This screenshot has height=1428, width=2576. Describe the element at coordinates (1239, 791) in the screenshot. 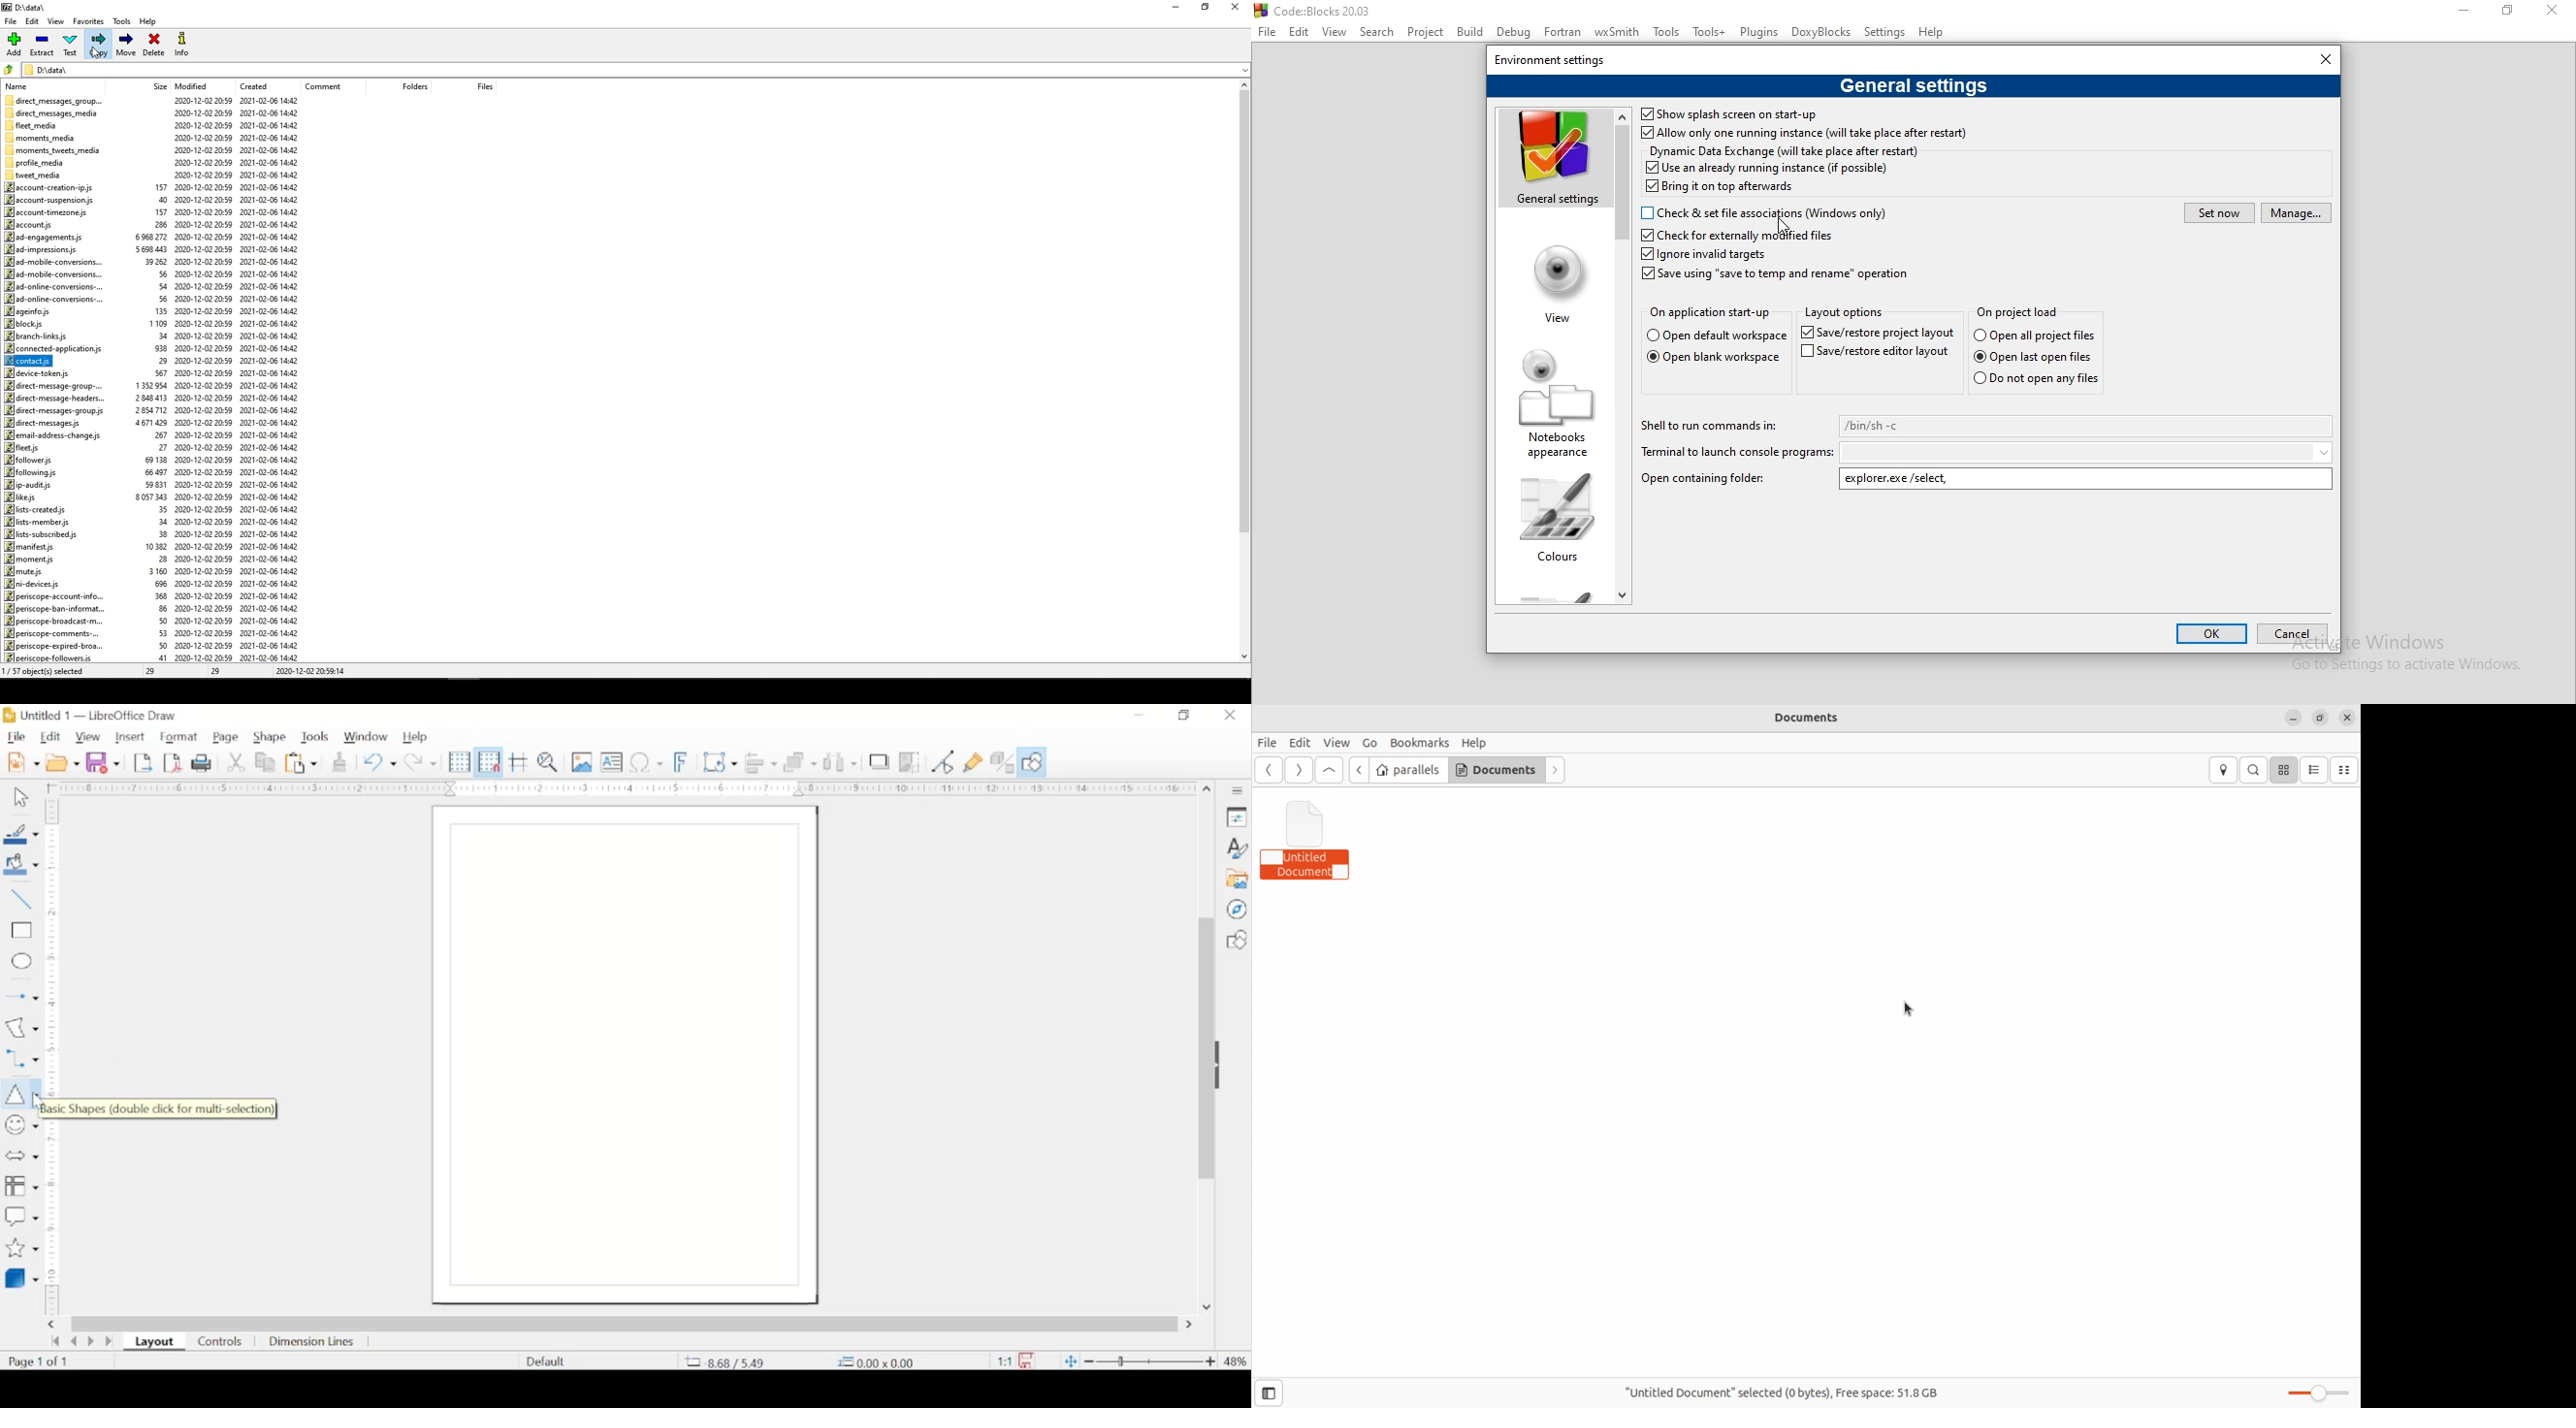

I see `sidebar settings` at that location.